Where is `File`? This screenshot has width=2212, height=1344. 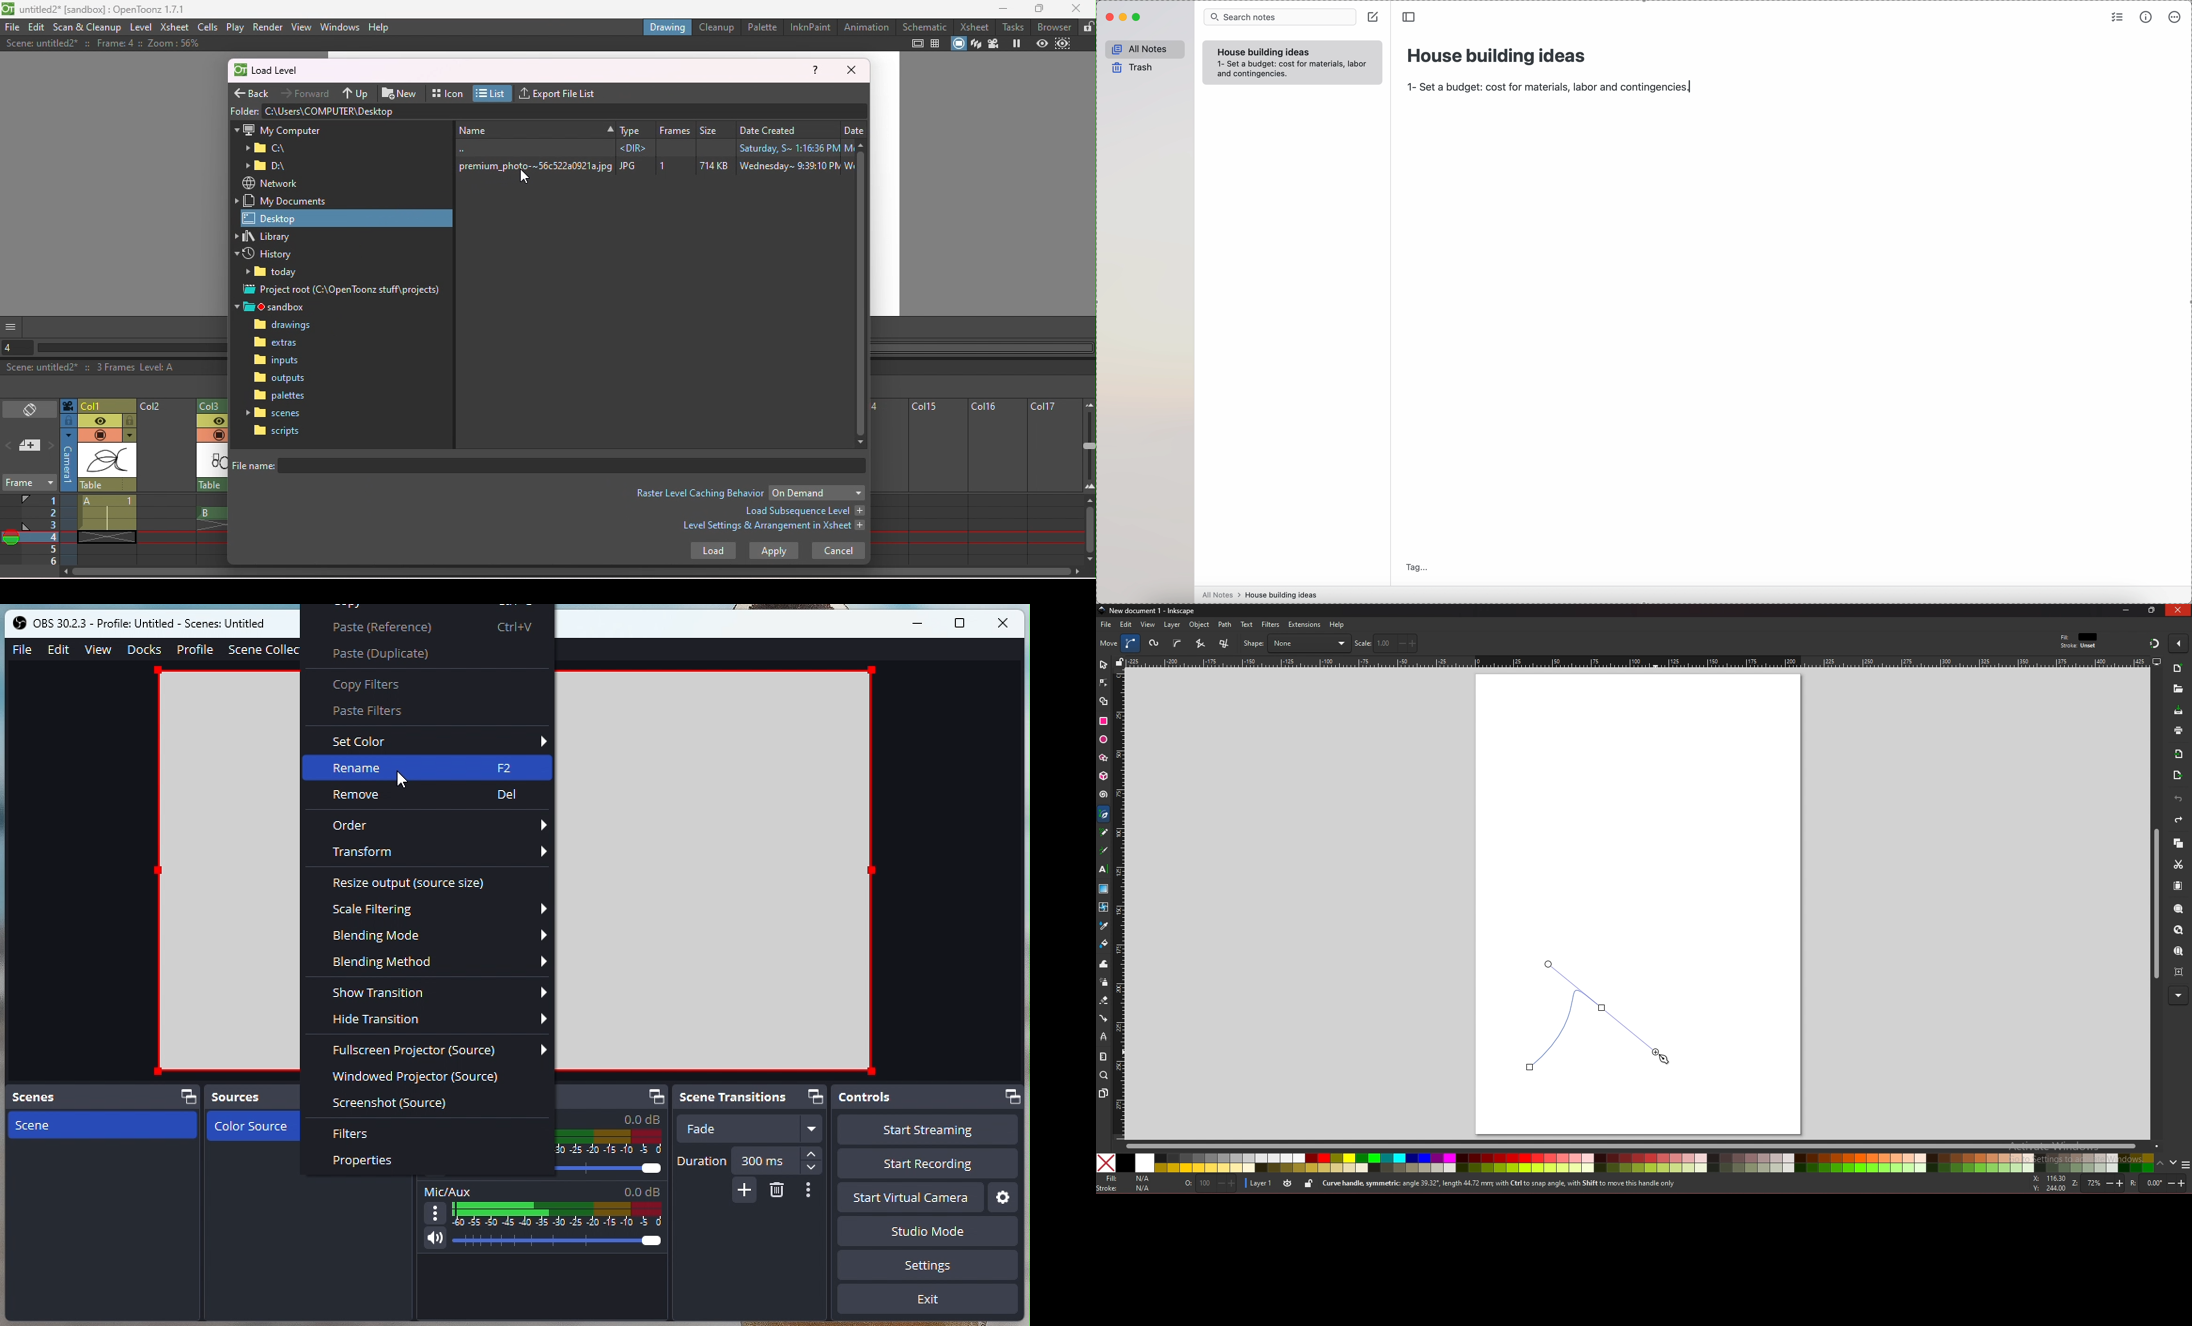 File is located at coordinates (21, 650).